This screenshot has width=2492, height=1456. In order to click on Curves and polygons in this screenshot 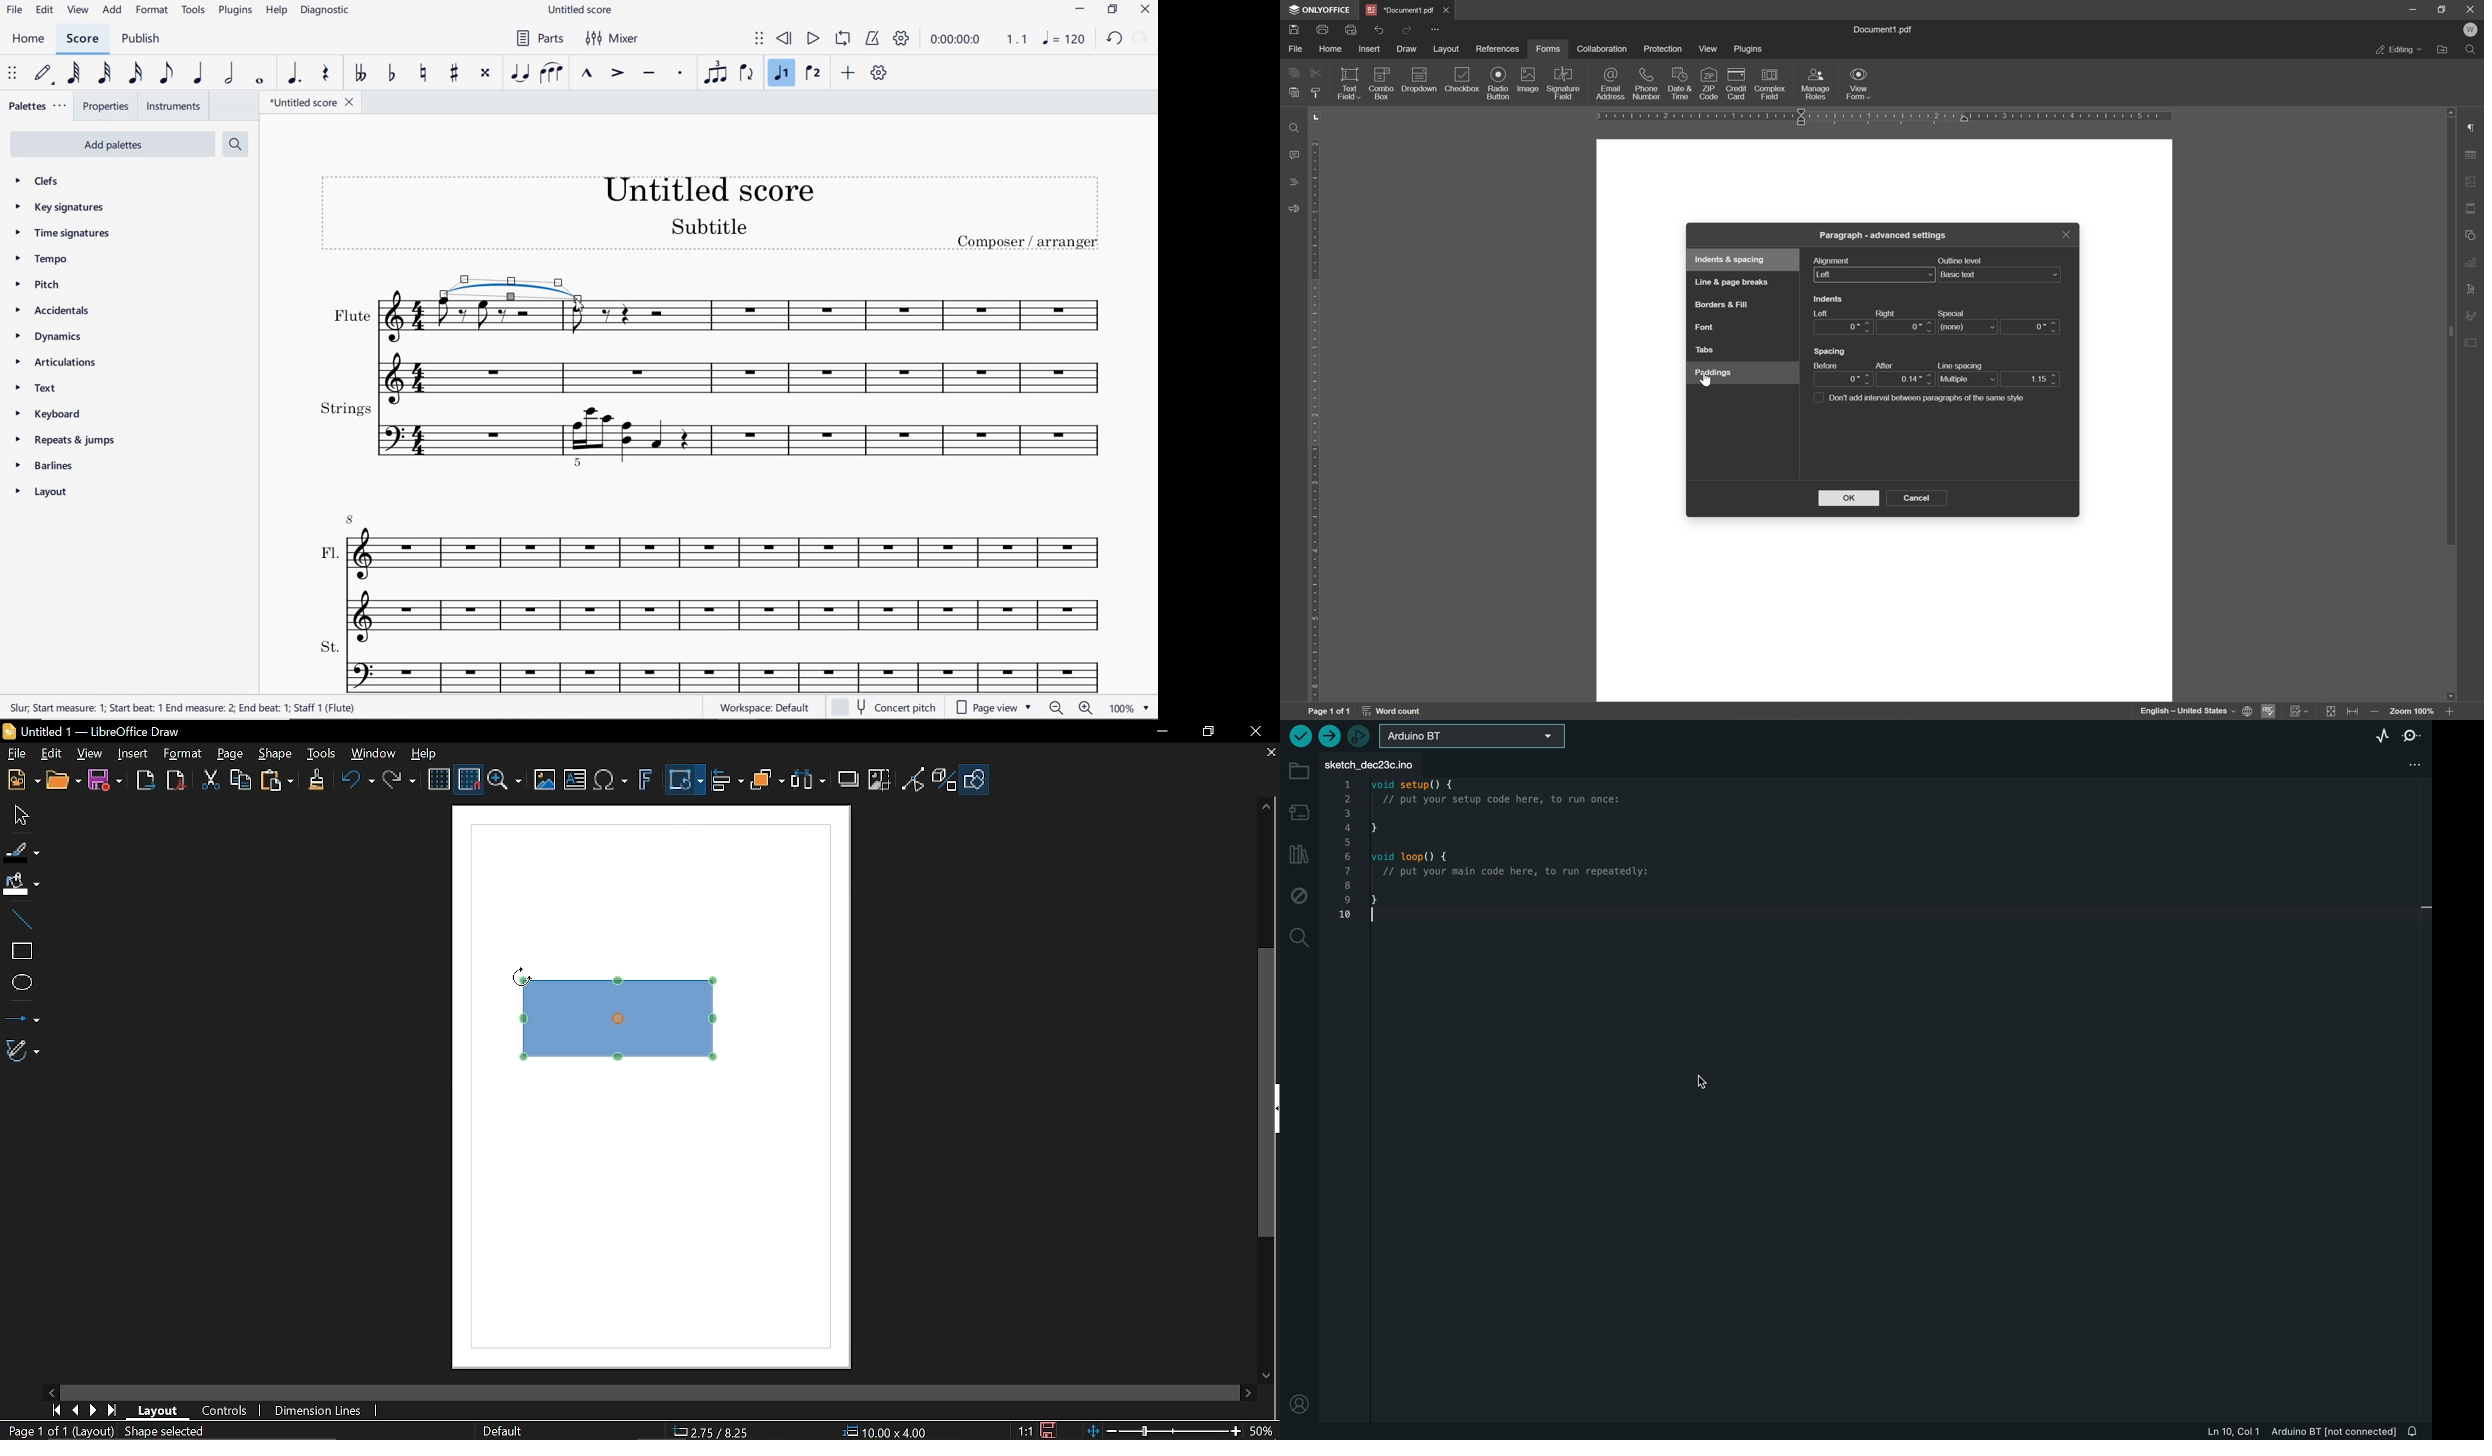, I will do `click(23, 1050)`.